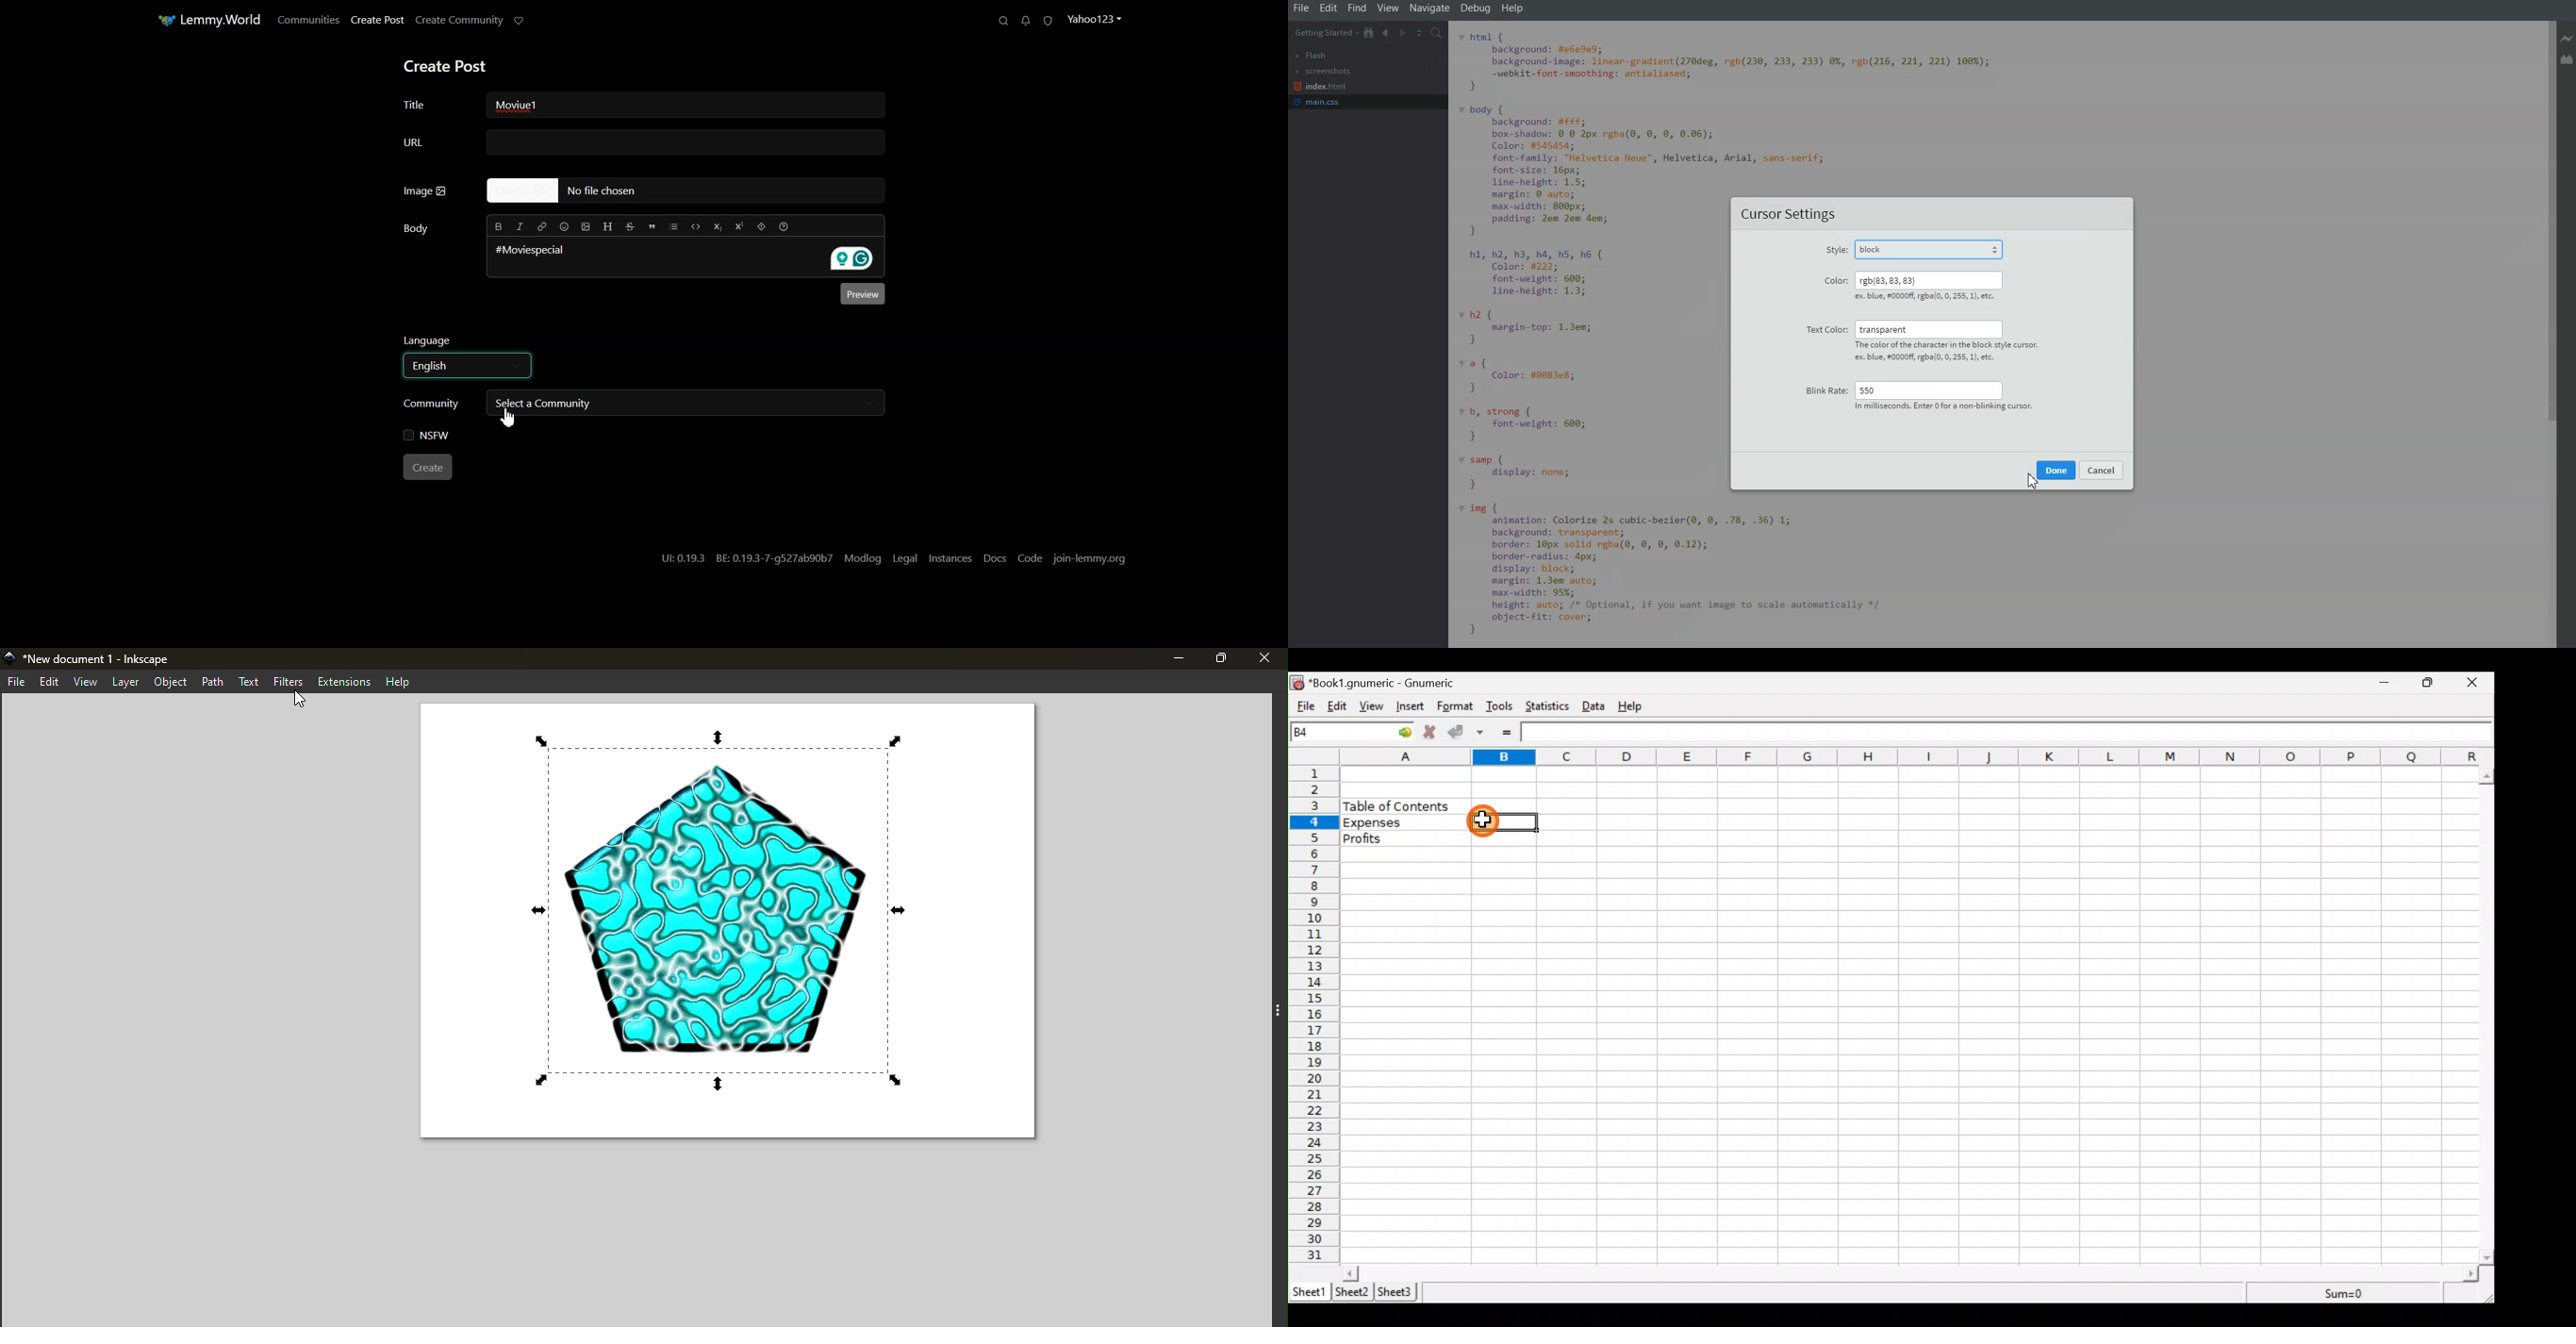  Describe the element at coordinates (251, 682) in the screenshot. I see `Text` at that location.